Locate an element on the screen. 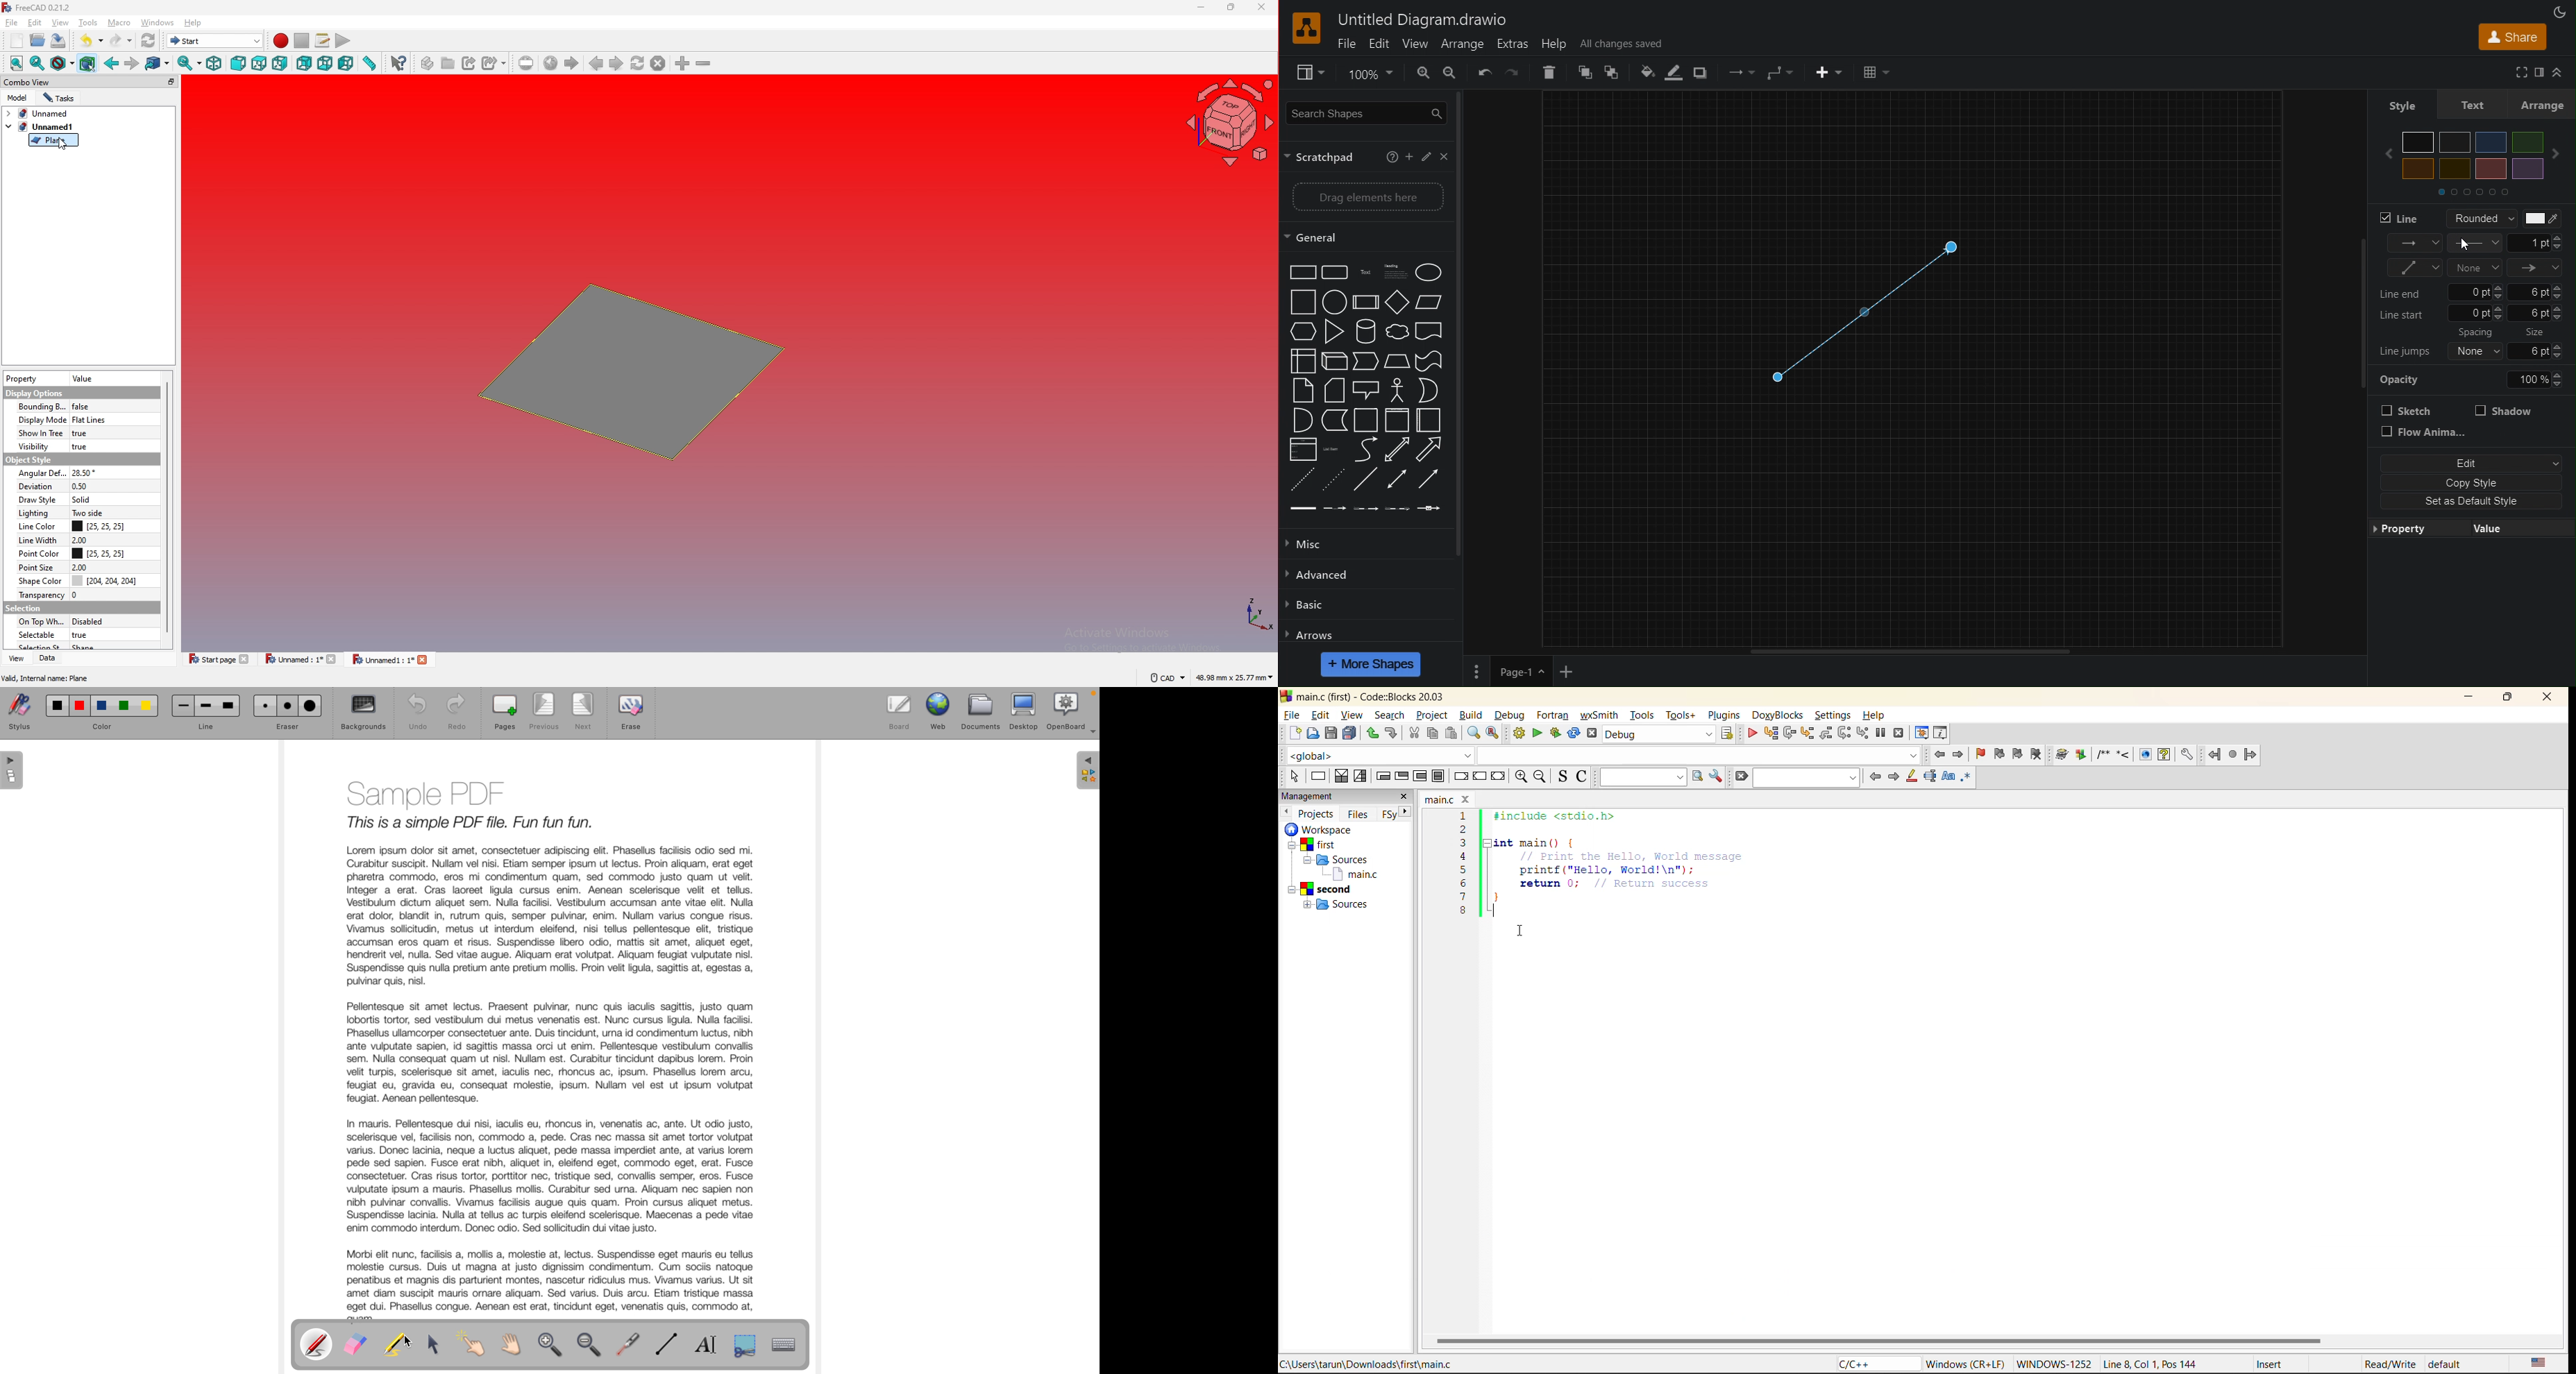  Line end size is located at coordinates (2475, 291).